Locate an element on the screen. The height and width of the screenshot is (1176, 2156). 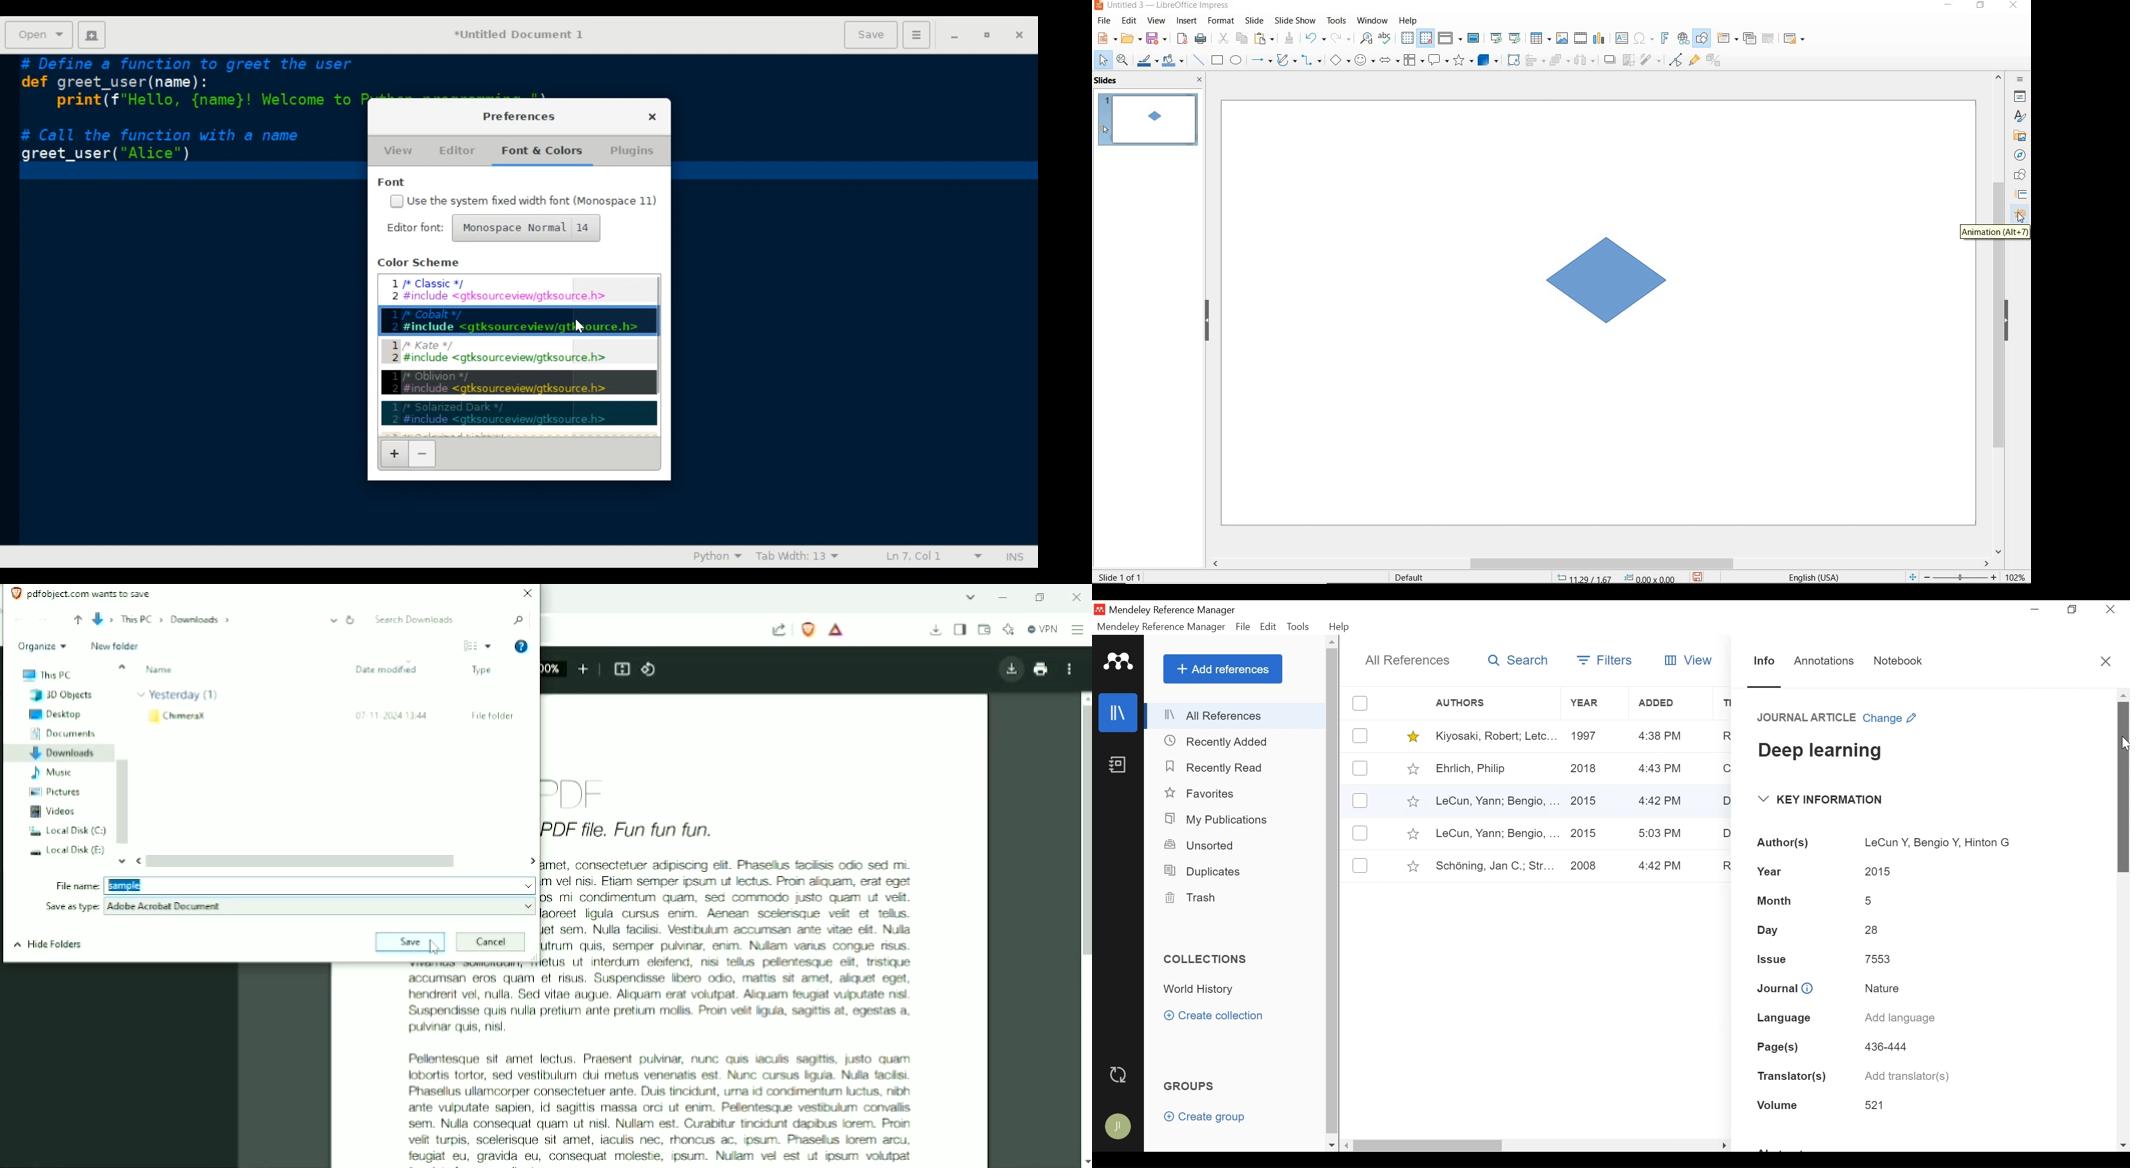
LeCun, Yann, Bengio is located at coordinates (1495, 802).